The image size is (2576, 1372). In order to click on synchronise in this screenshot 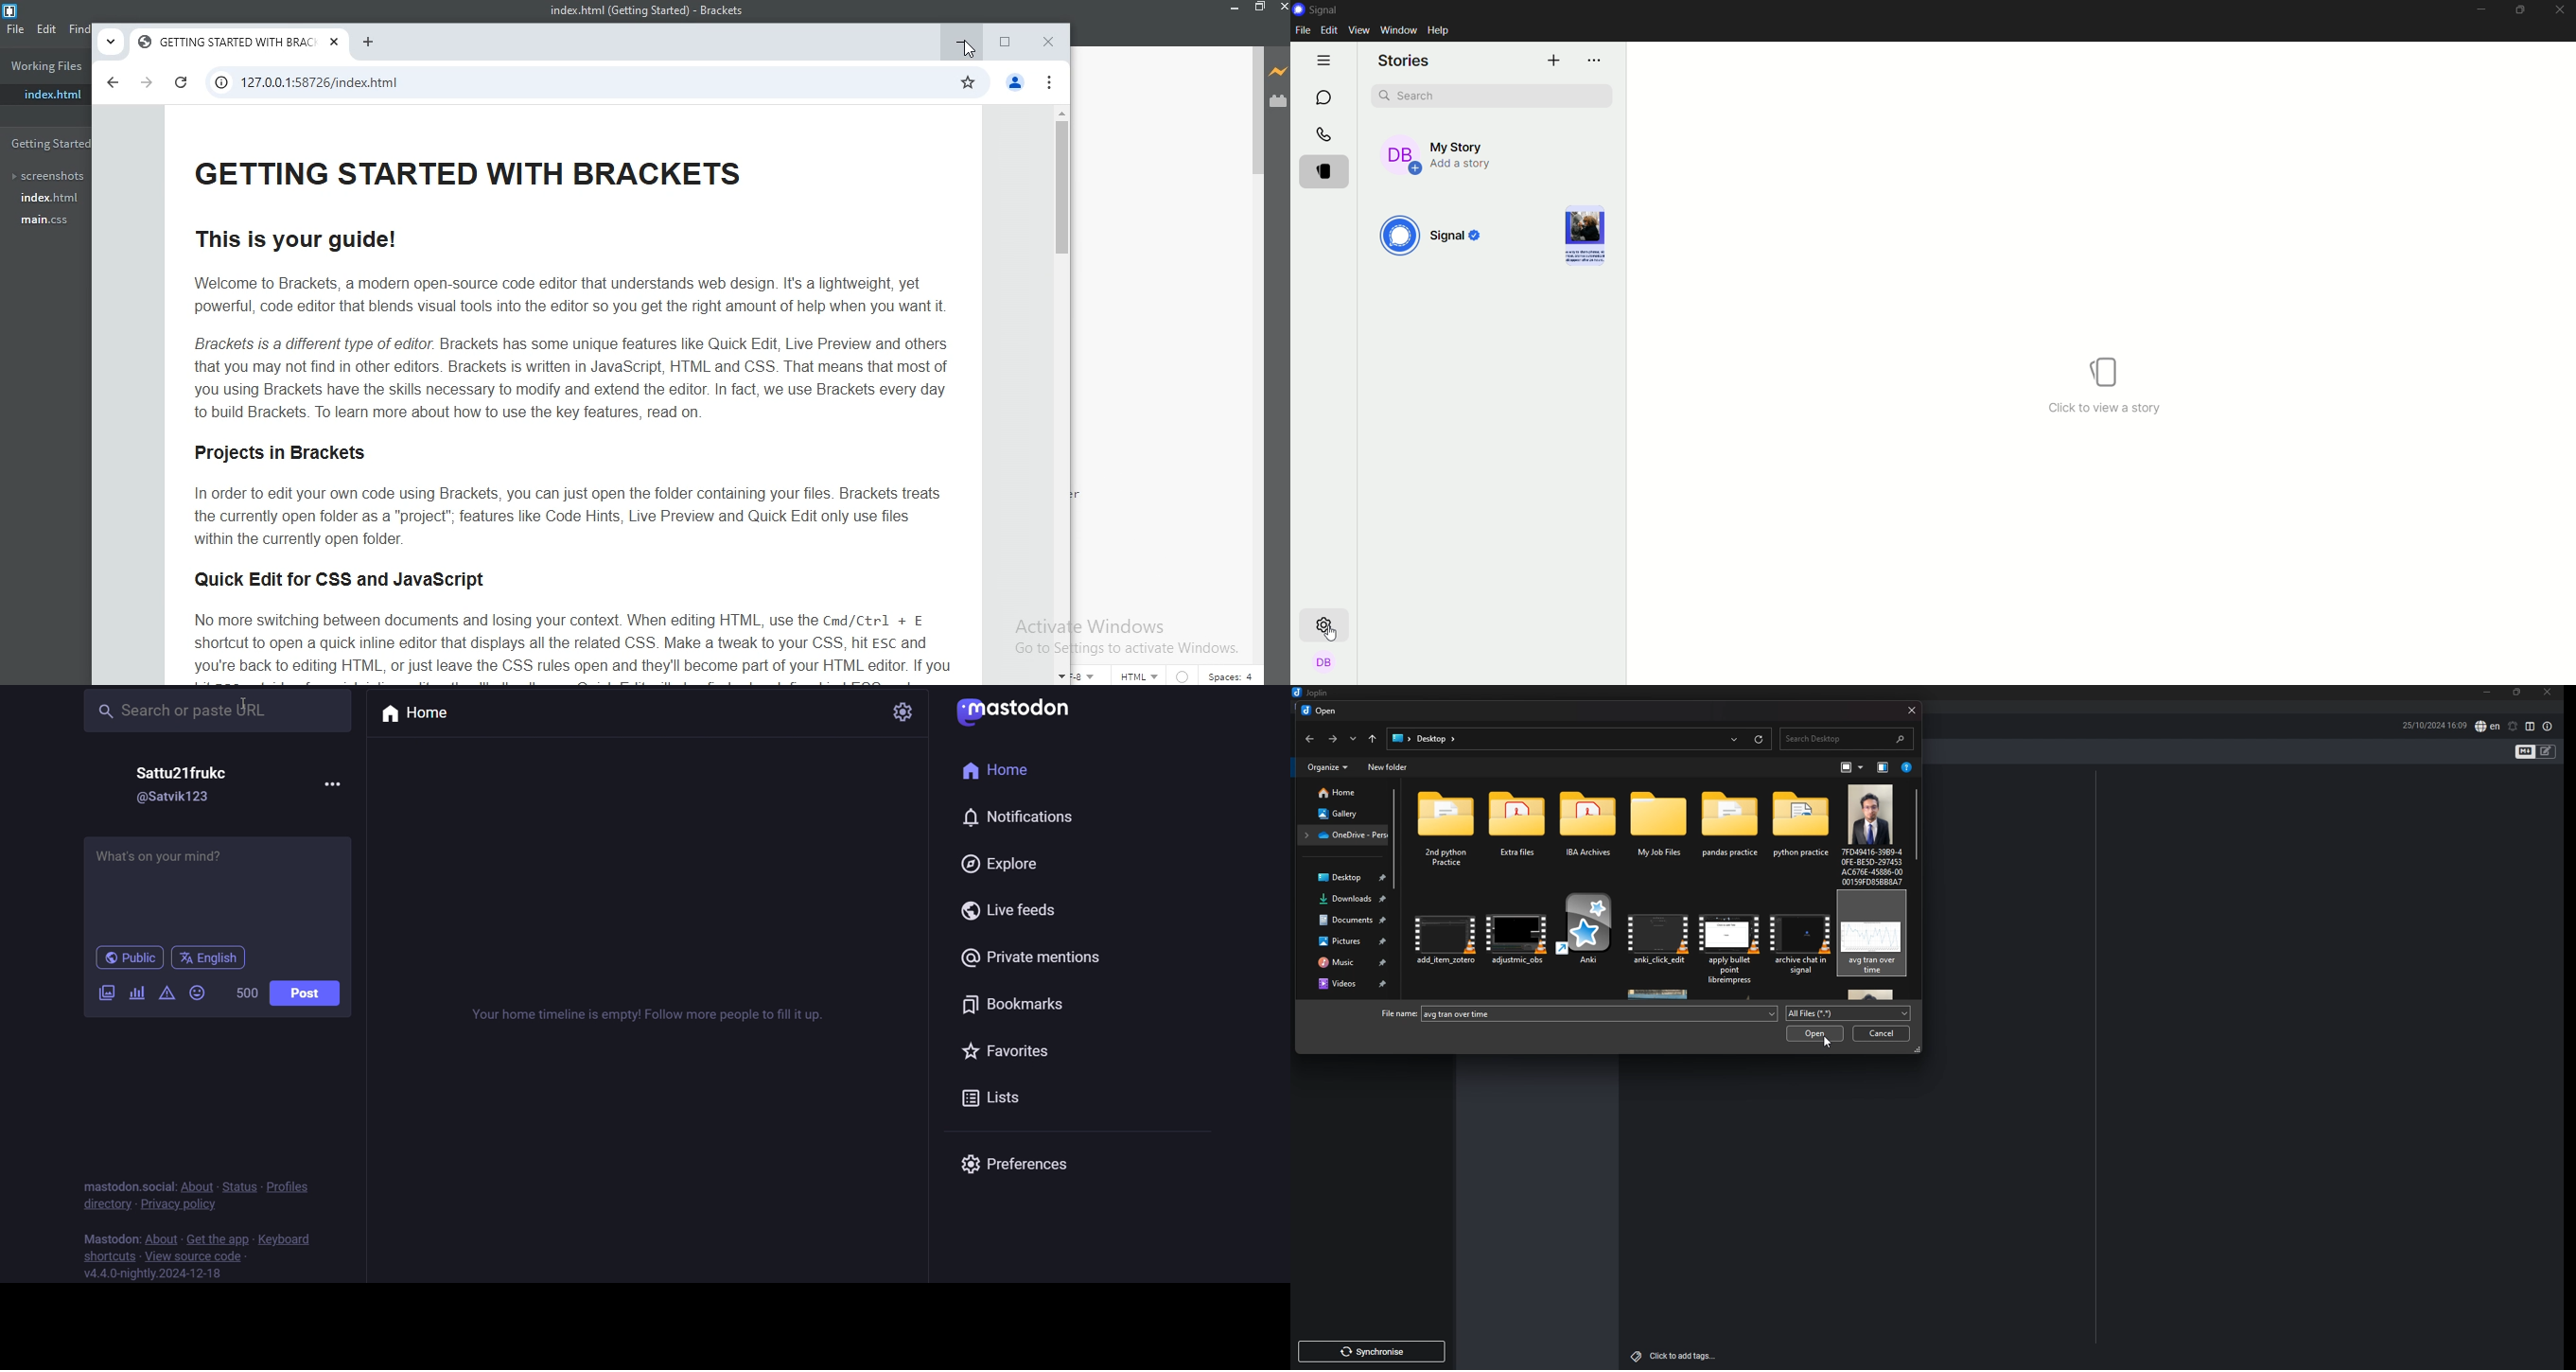, I will do `click(1371, 1351)`.